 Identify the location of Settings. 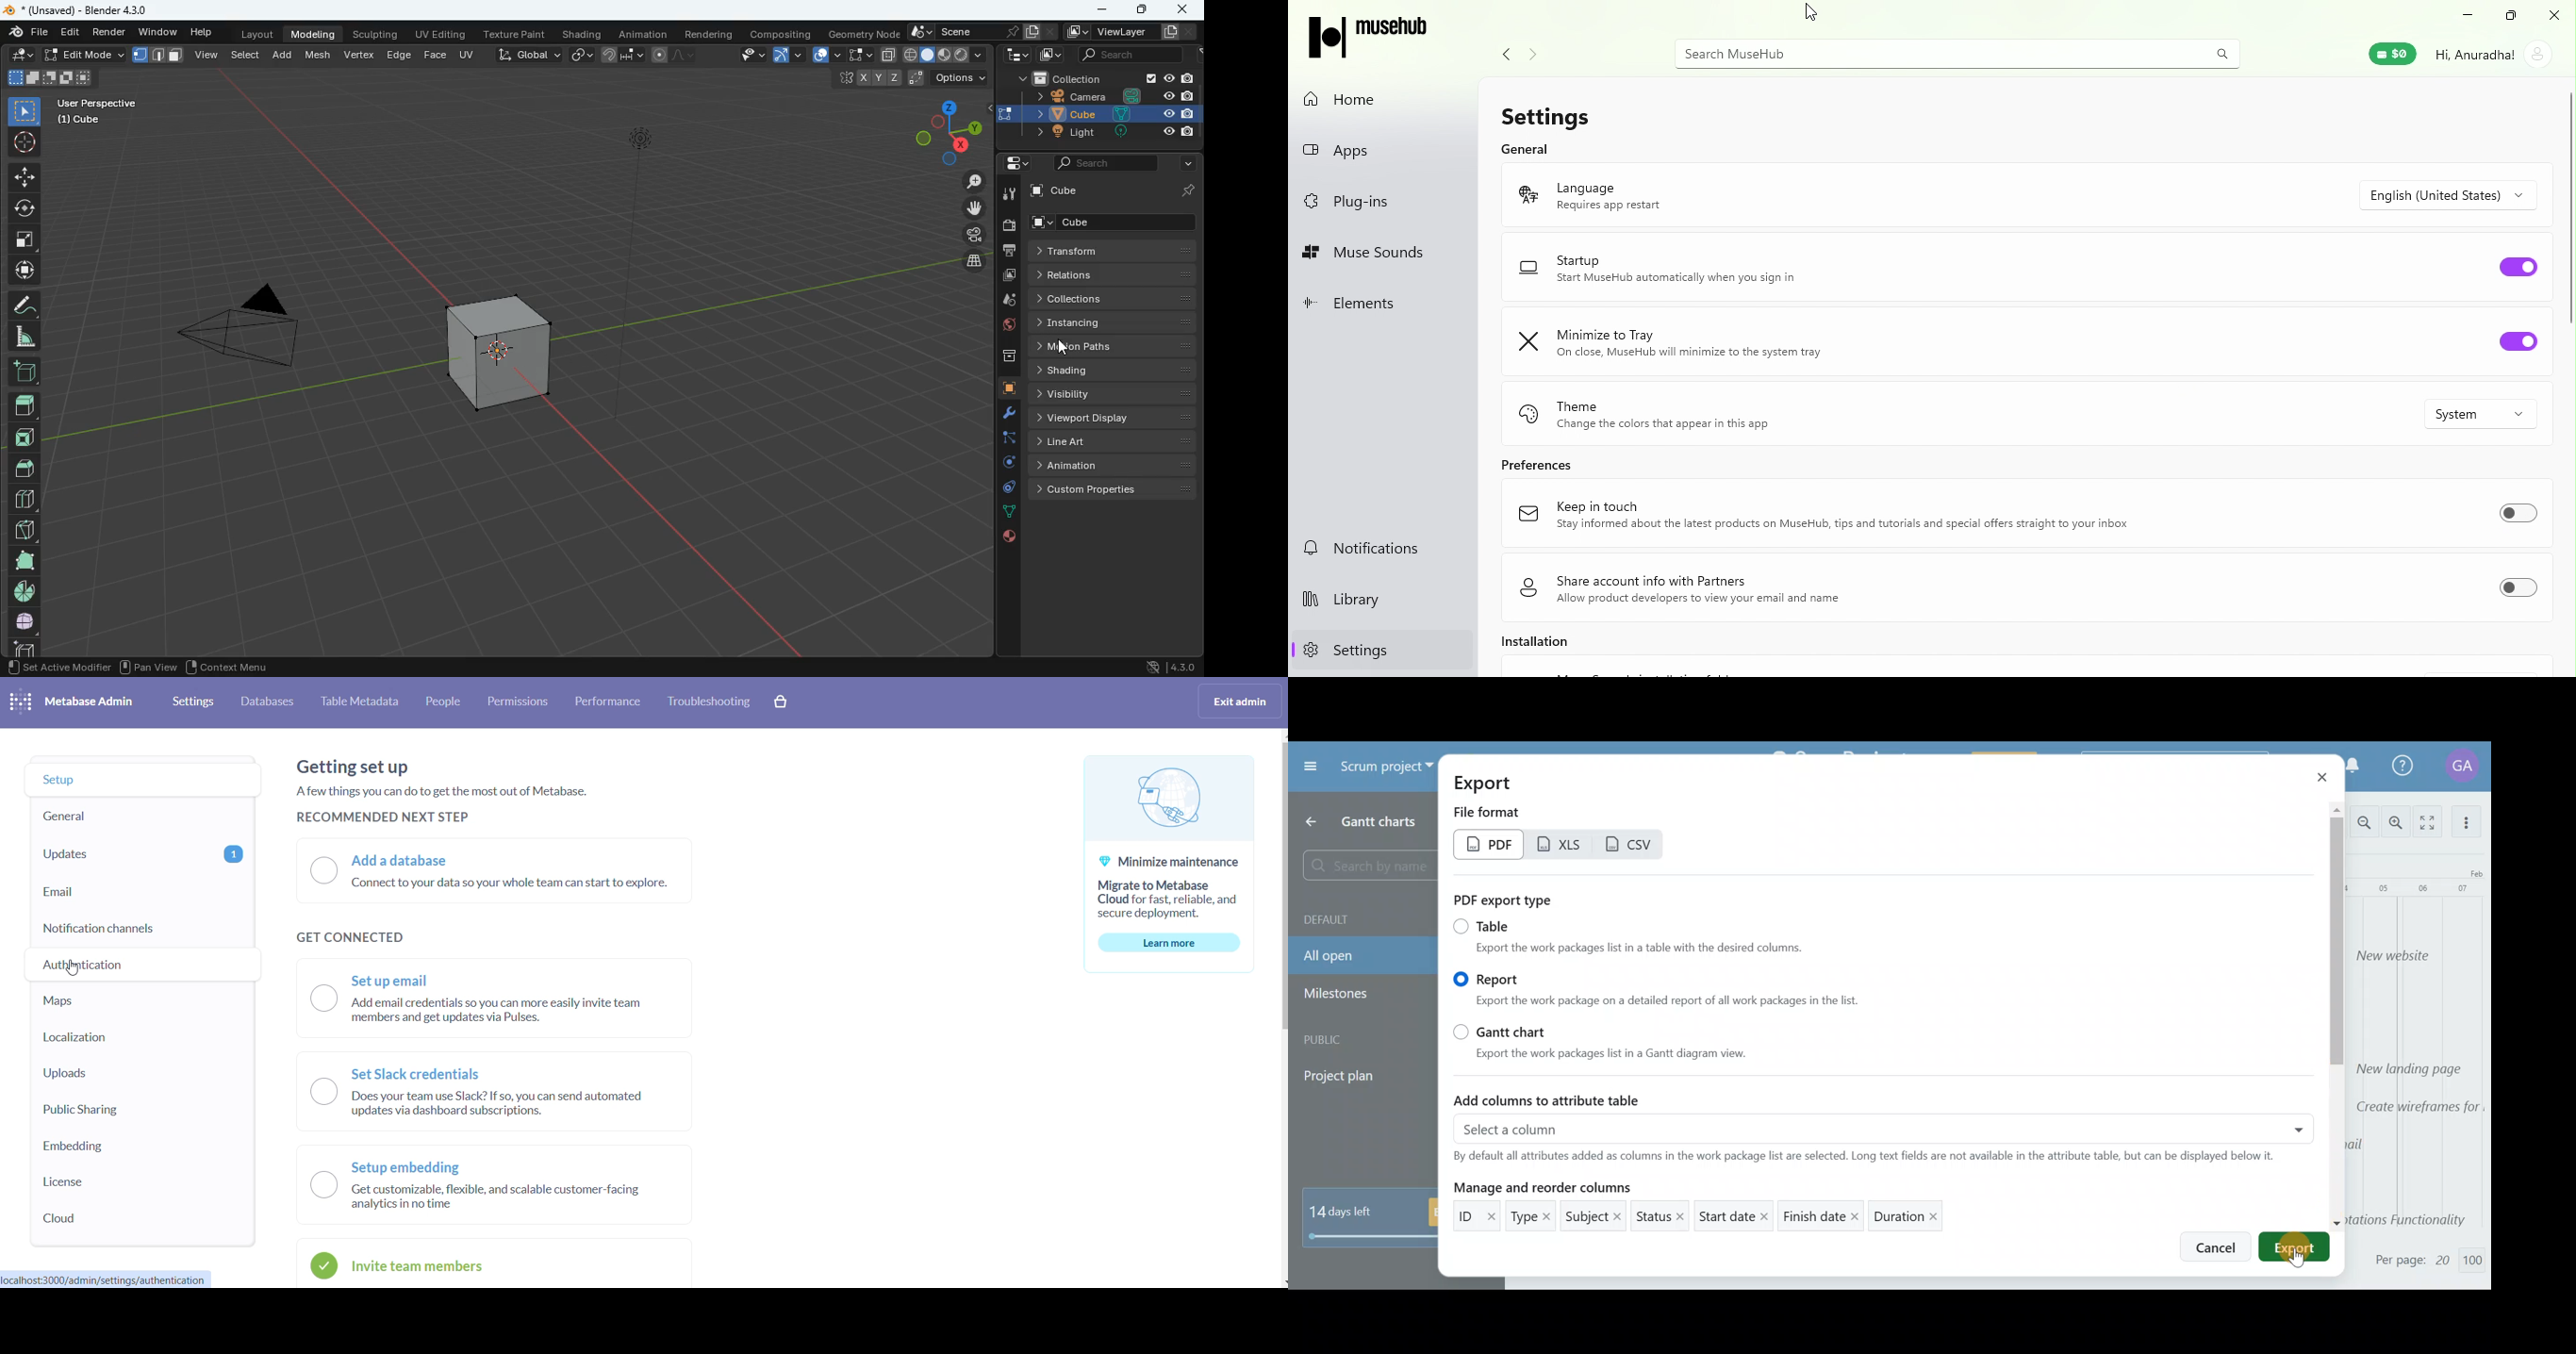
(1560, 112).